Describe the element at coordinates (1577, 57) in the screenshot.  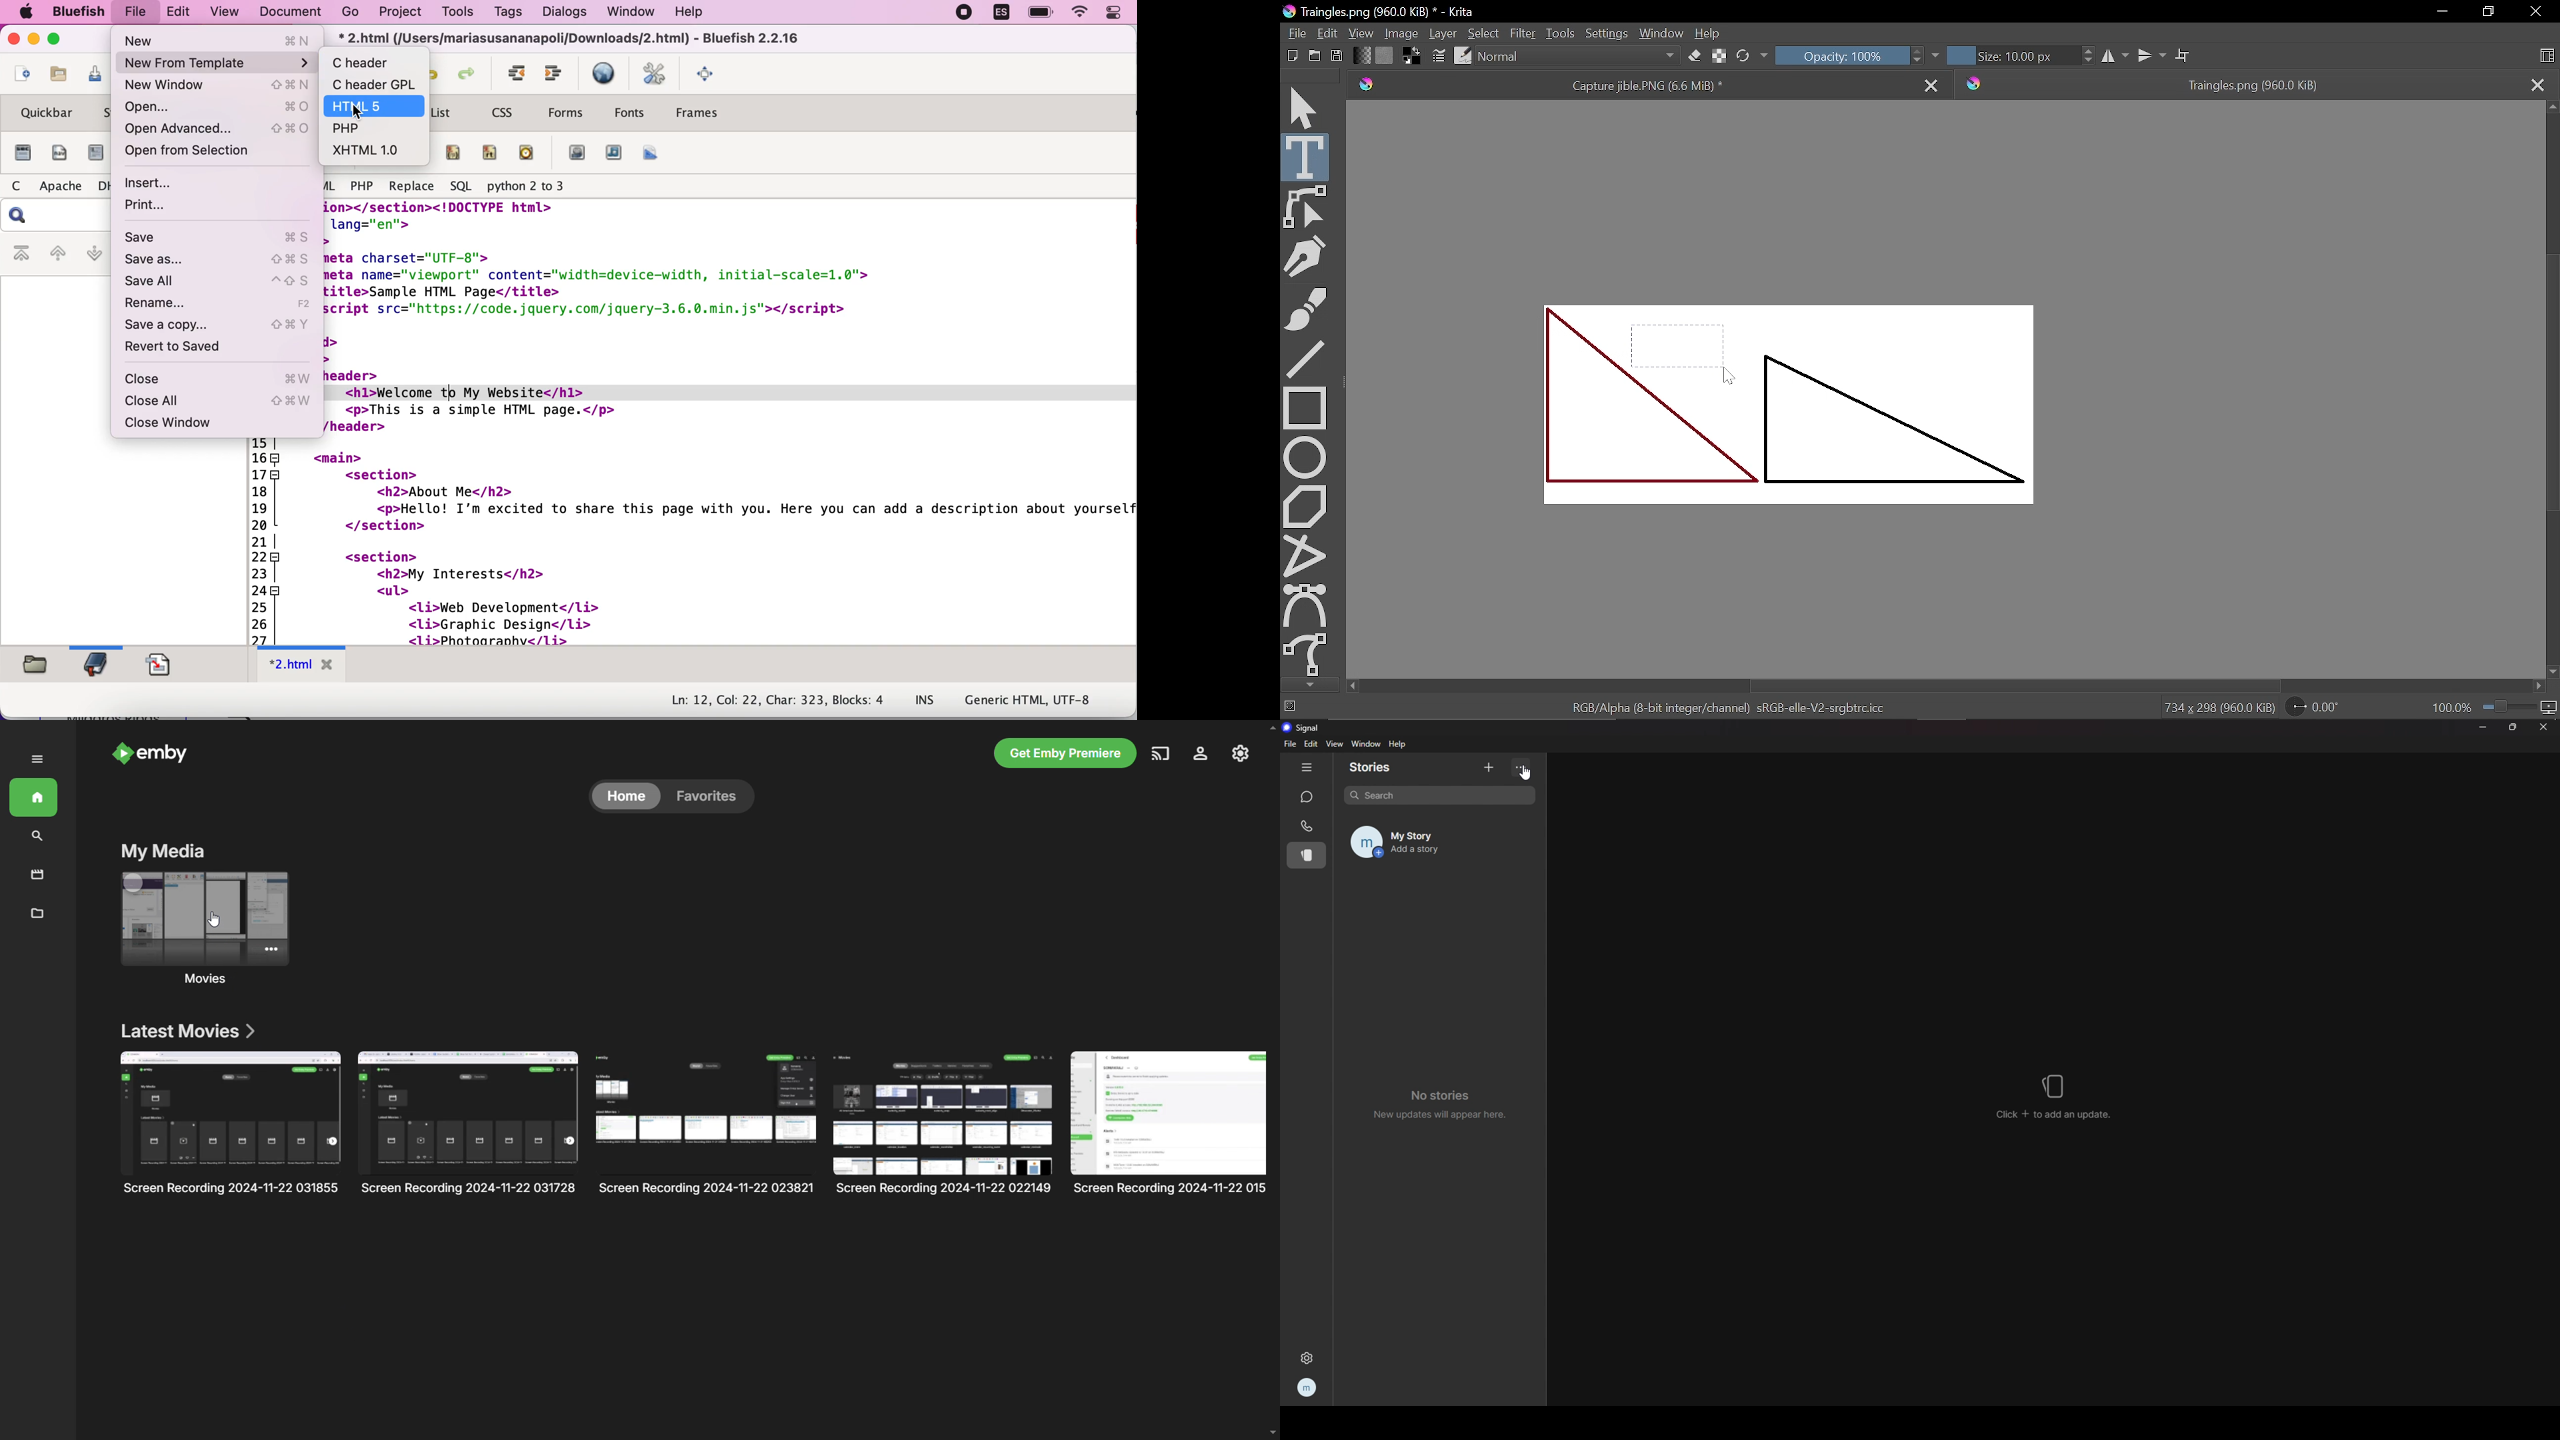
I see `Blending` at that location.